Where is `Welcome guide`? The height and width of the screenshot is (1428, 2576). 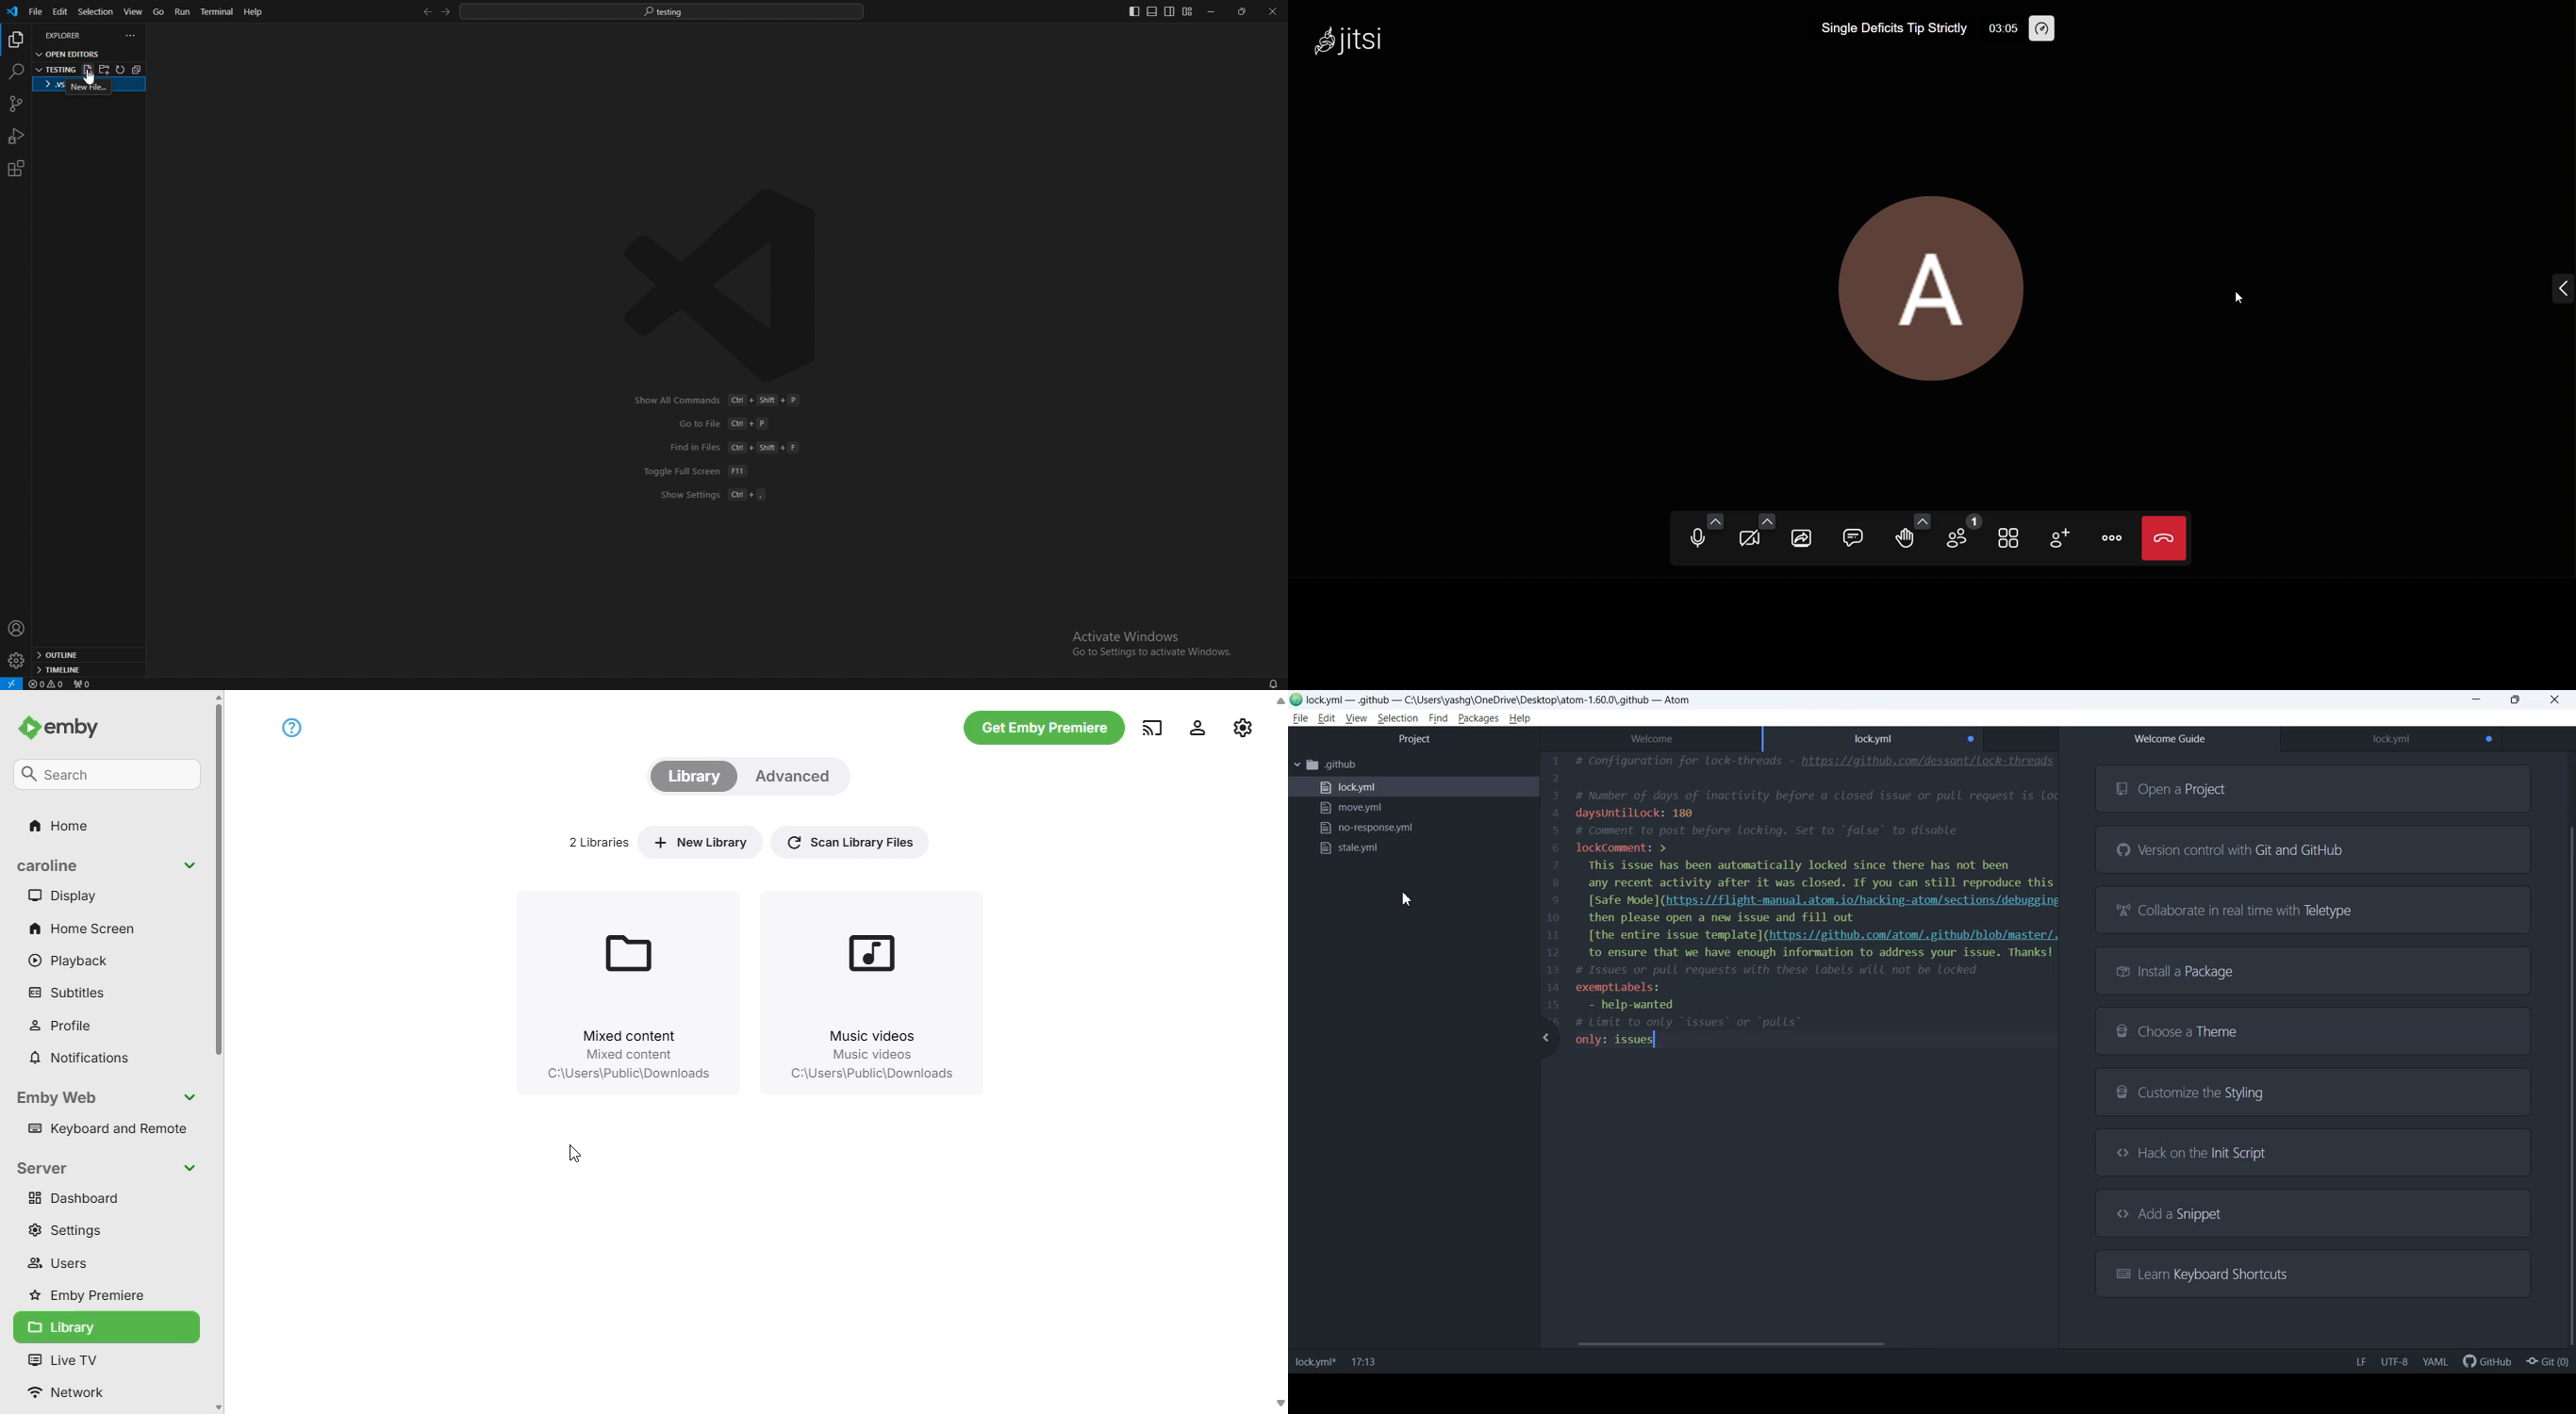
Welcome guide is located at coordinates (2169, 739).